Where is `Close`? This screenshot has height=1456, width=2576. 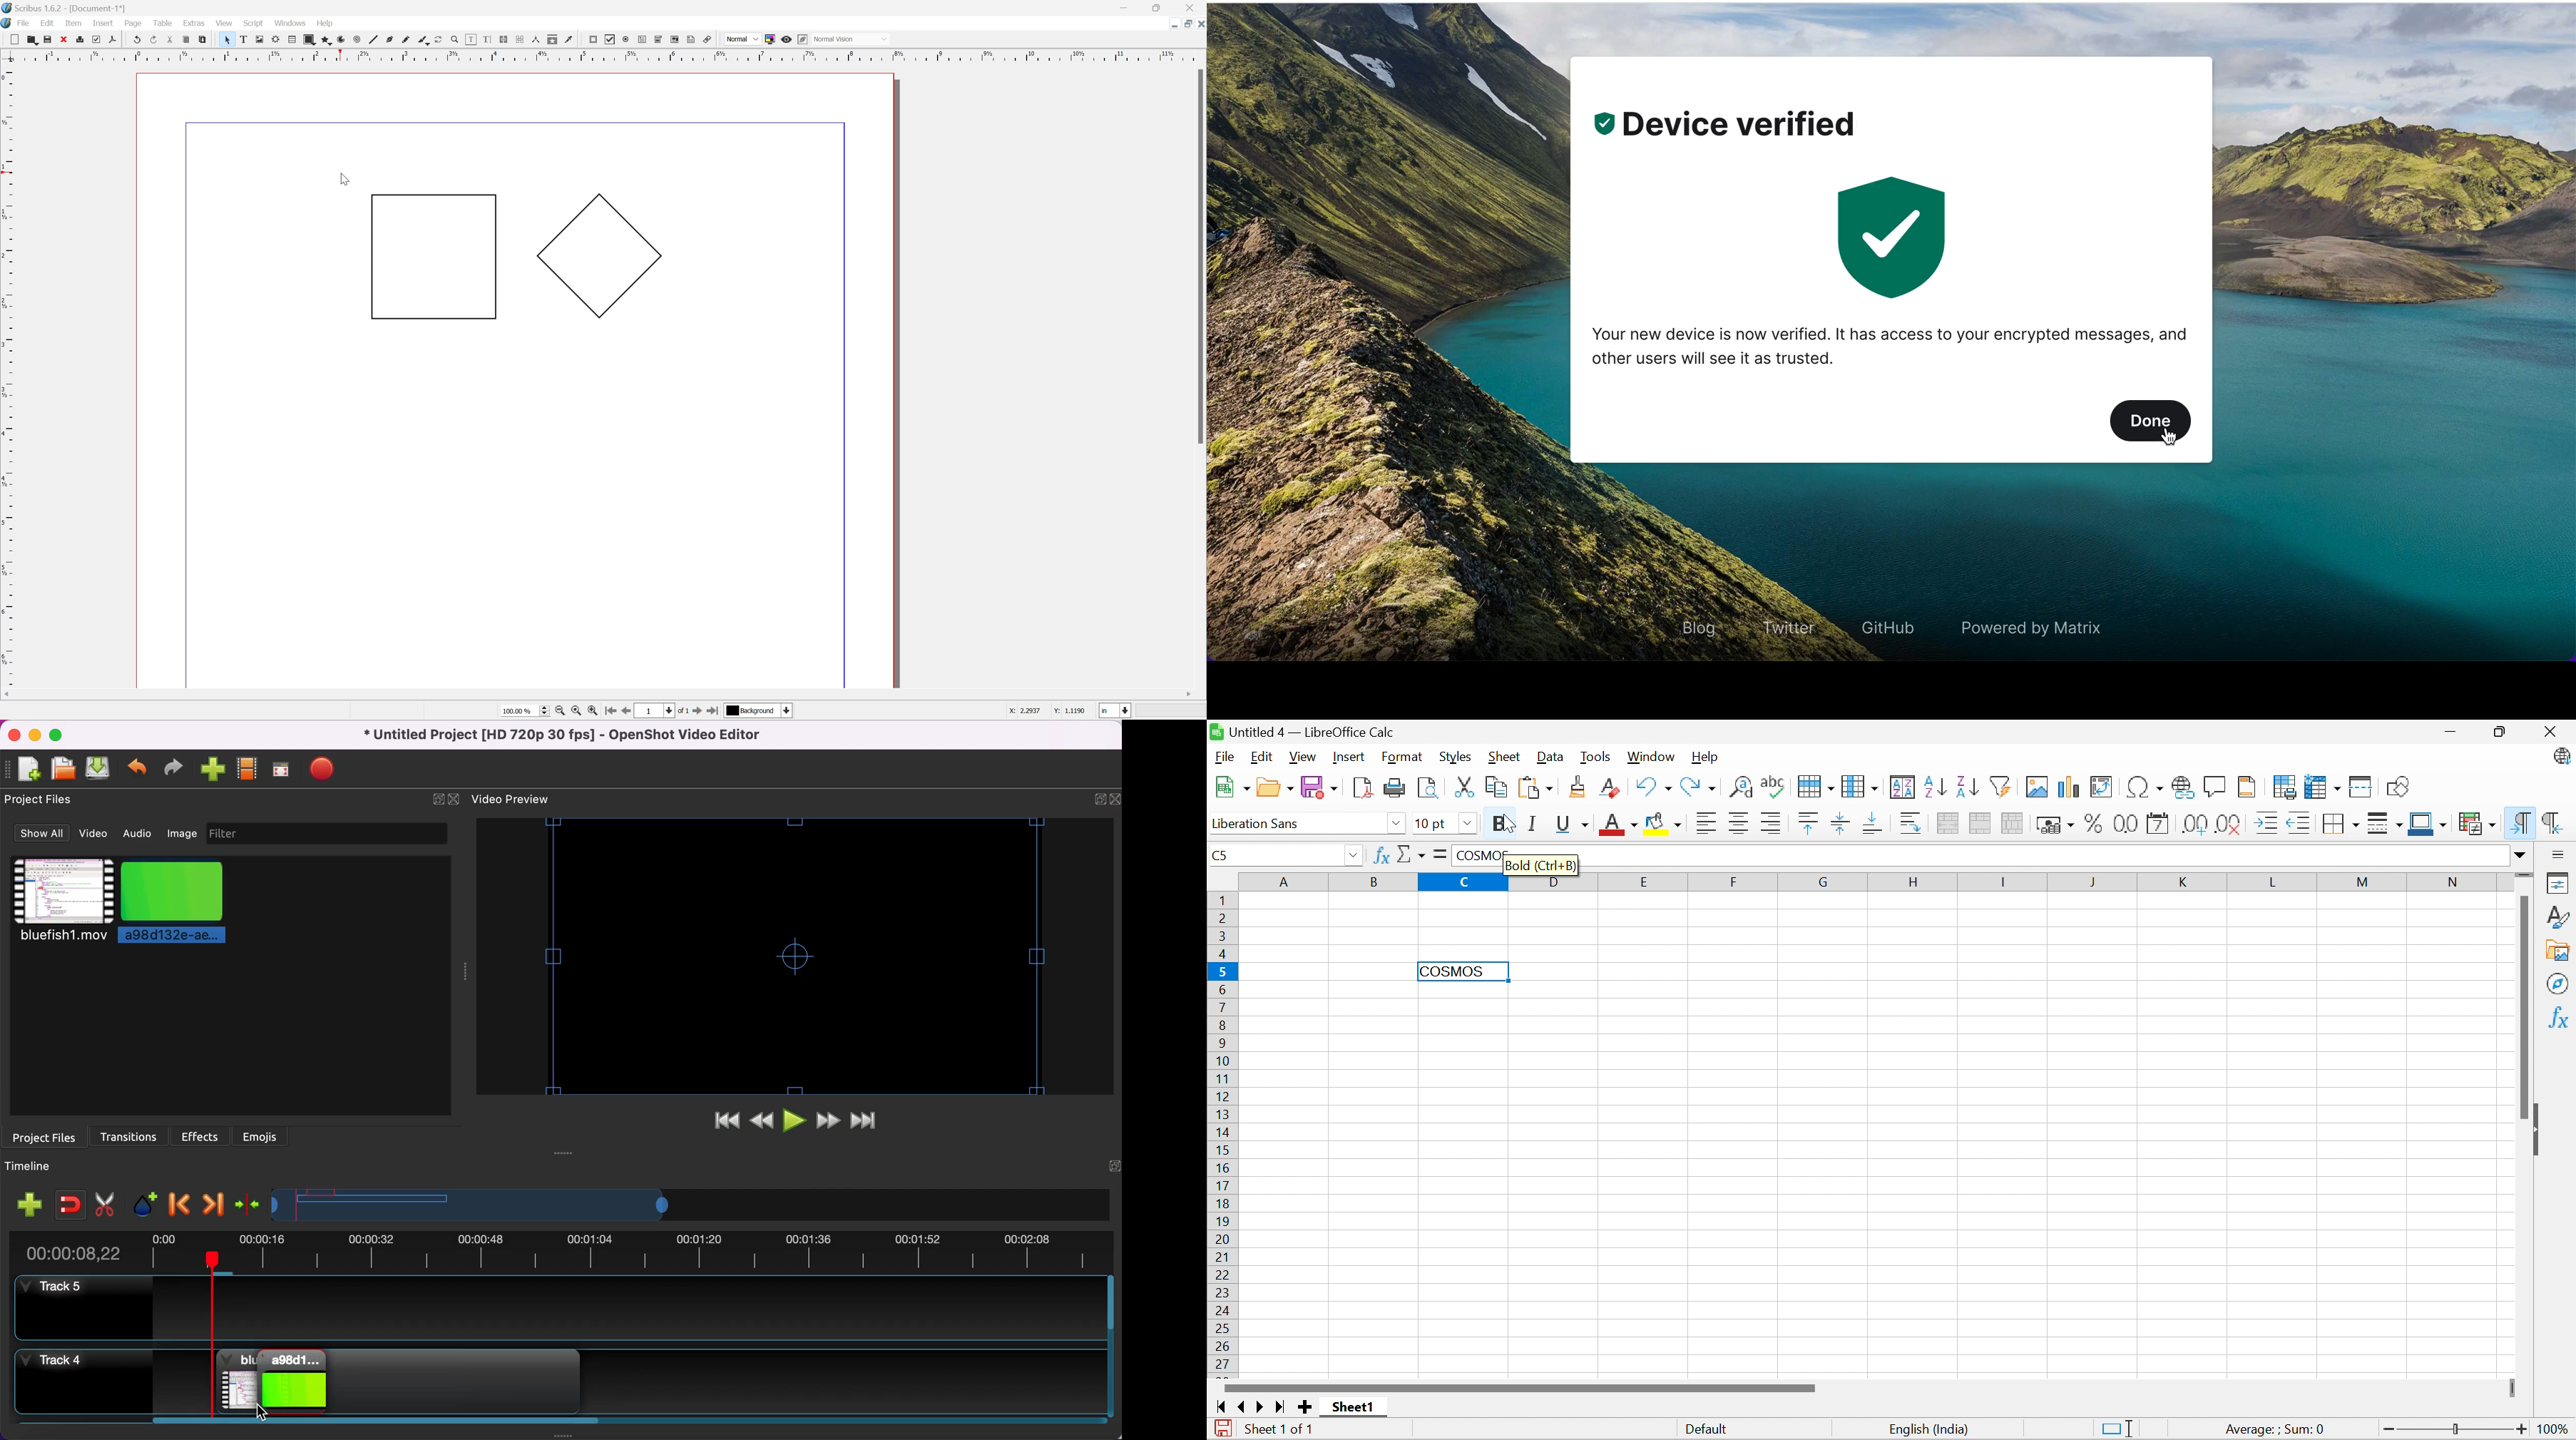
Close is located at coordinates (1199, 23).